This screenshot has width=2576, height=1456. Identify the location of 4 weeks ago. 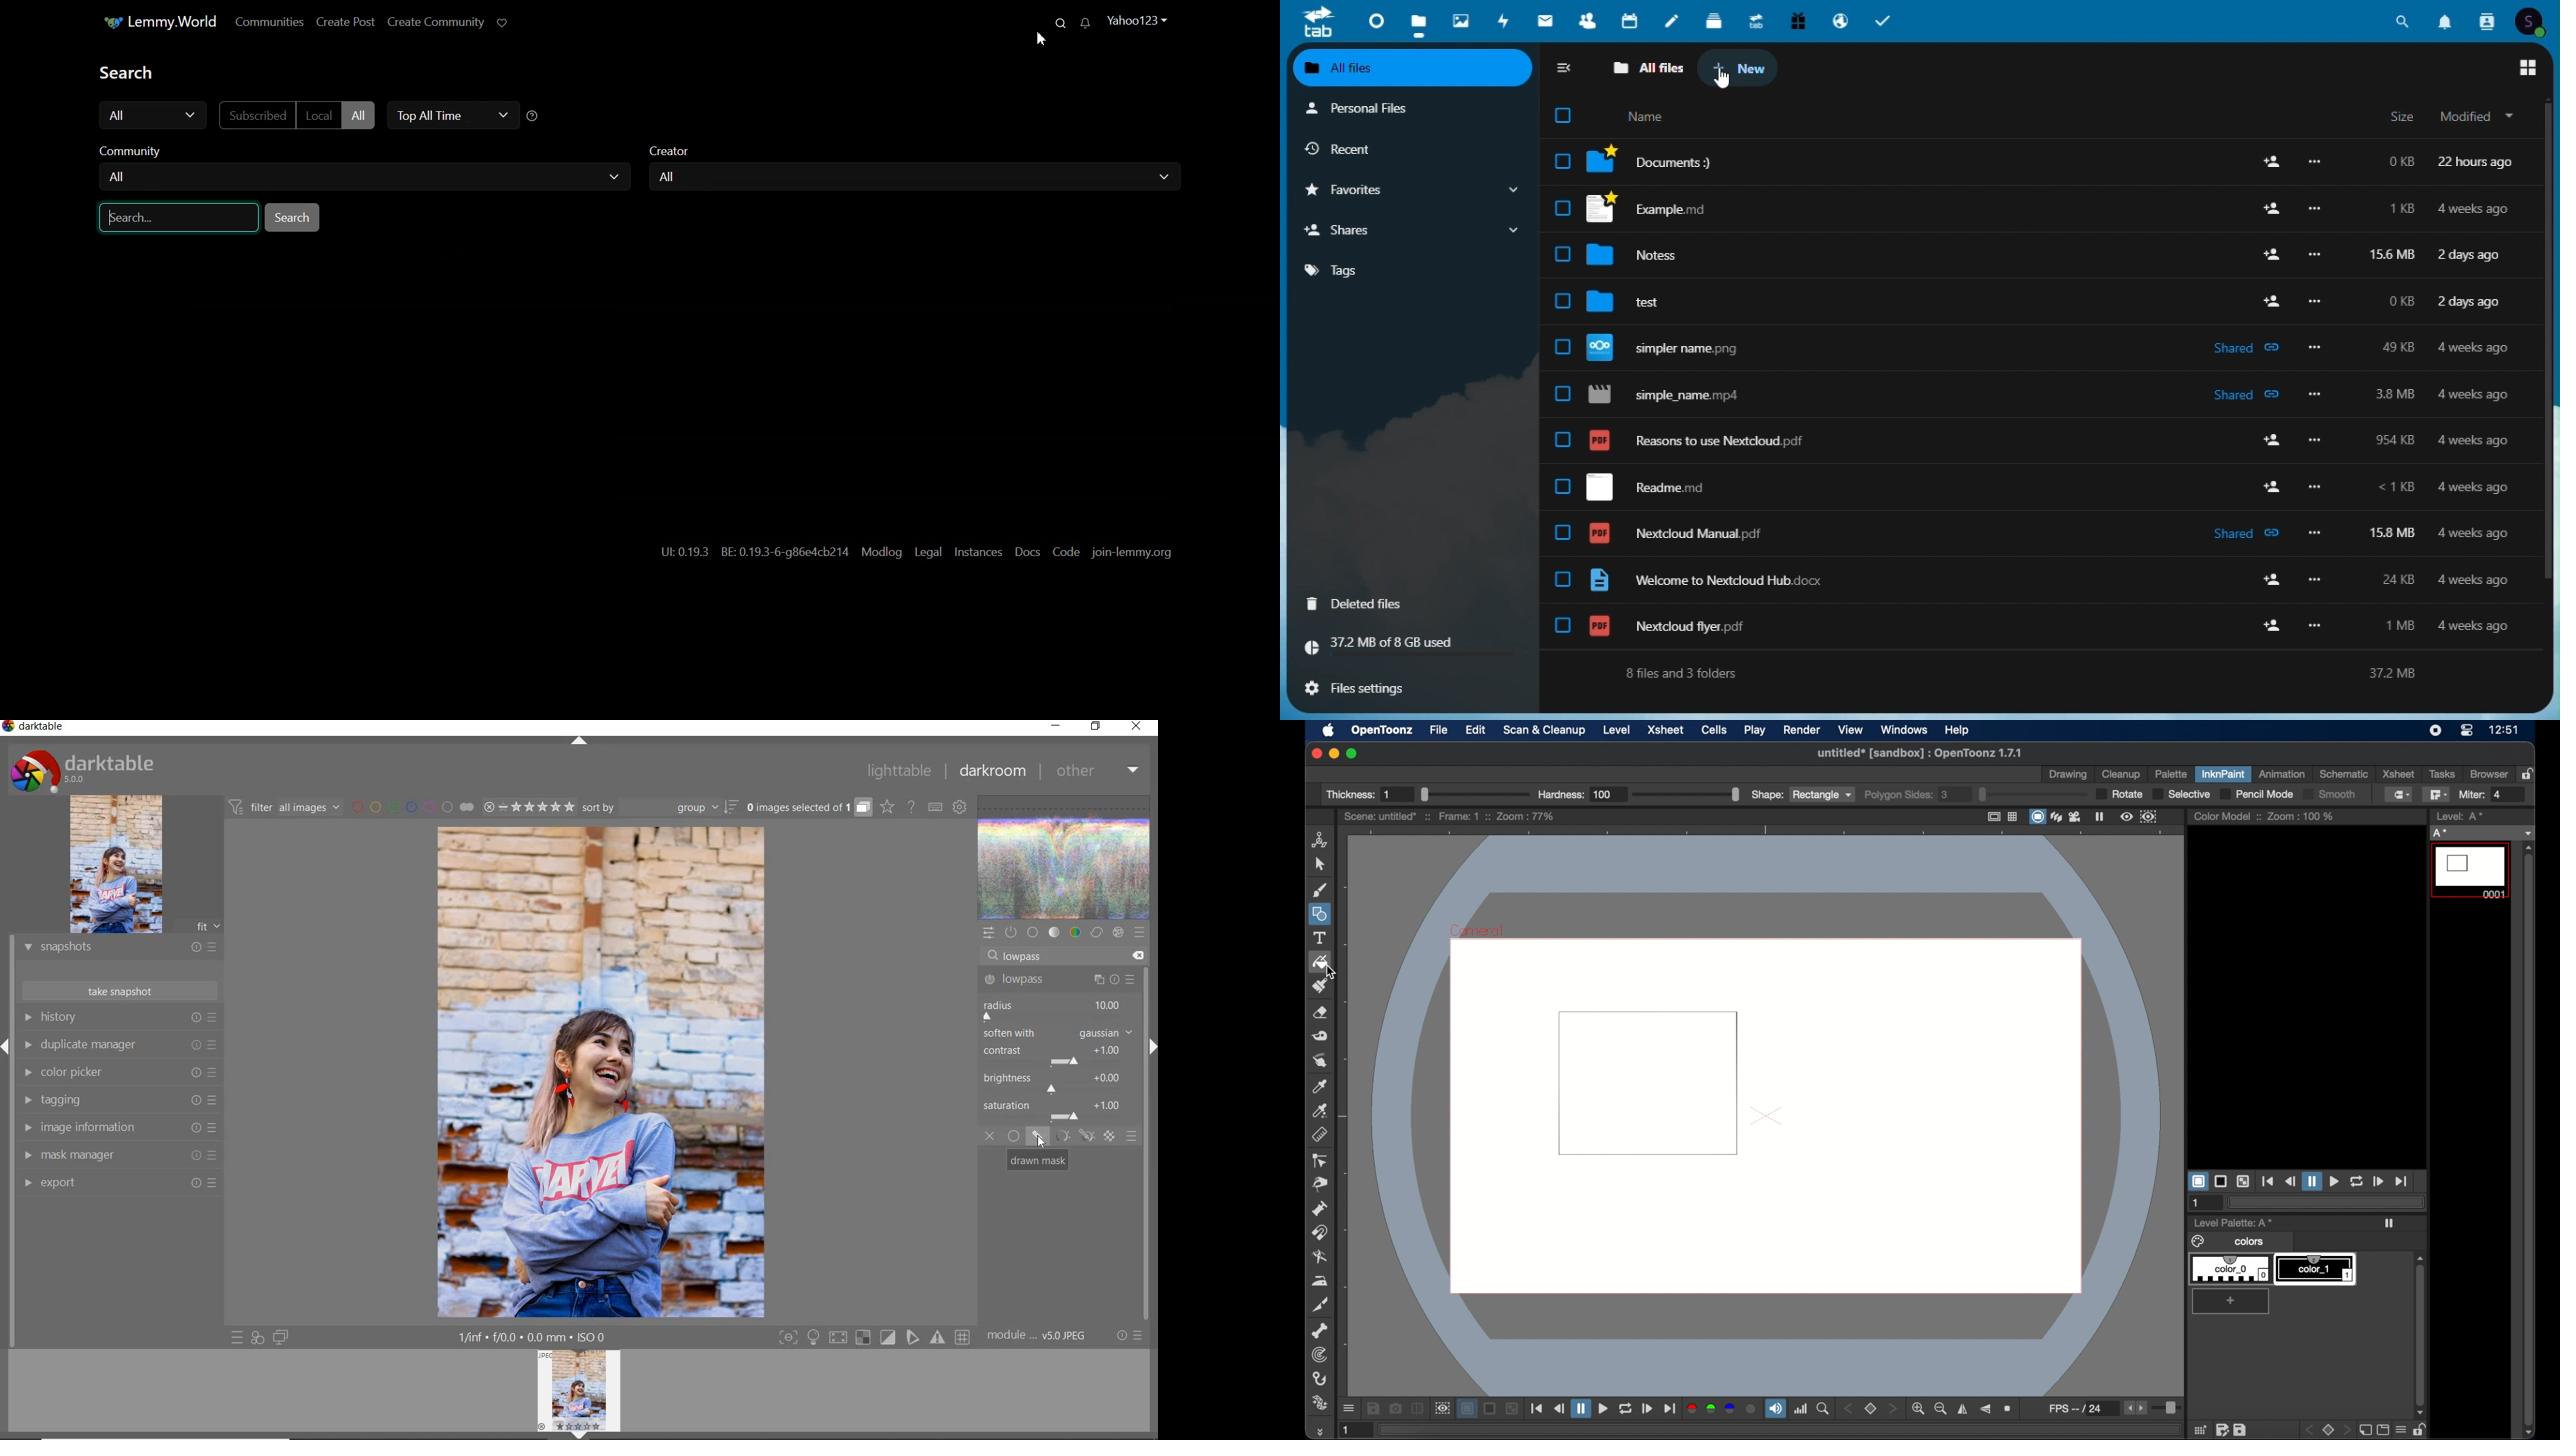
(2478, 580).